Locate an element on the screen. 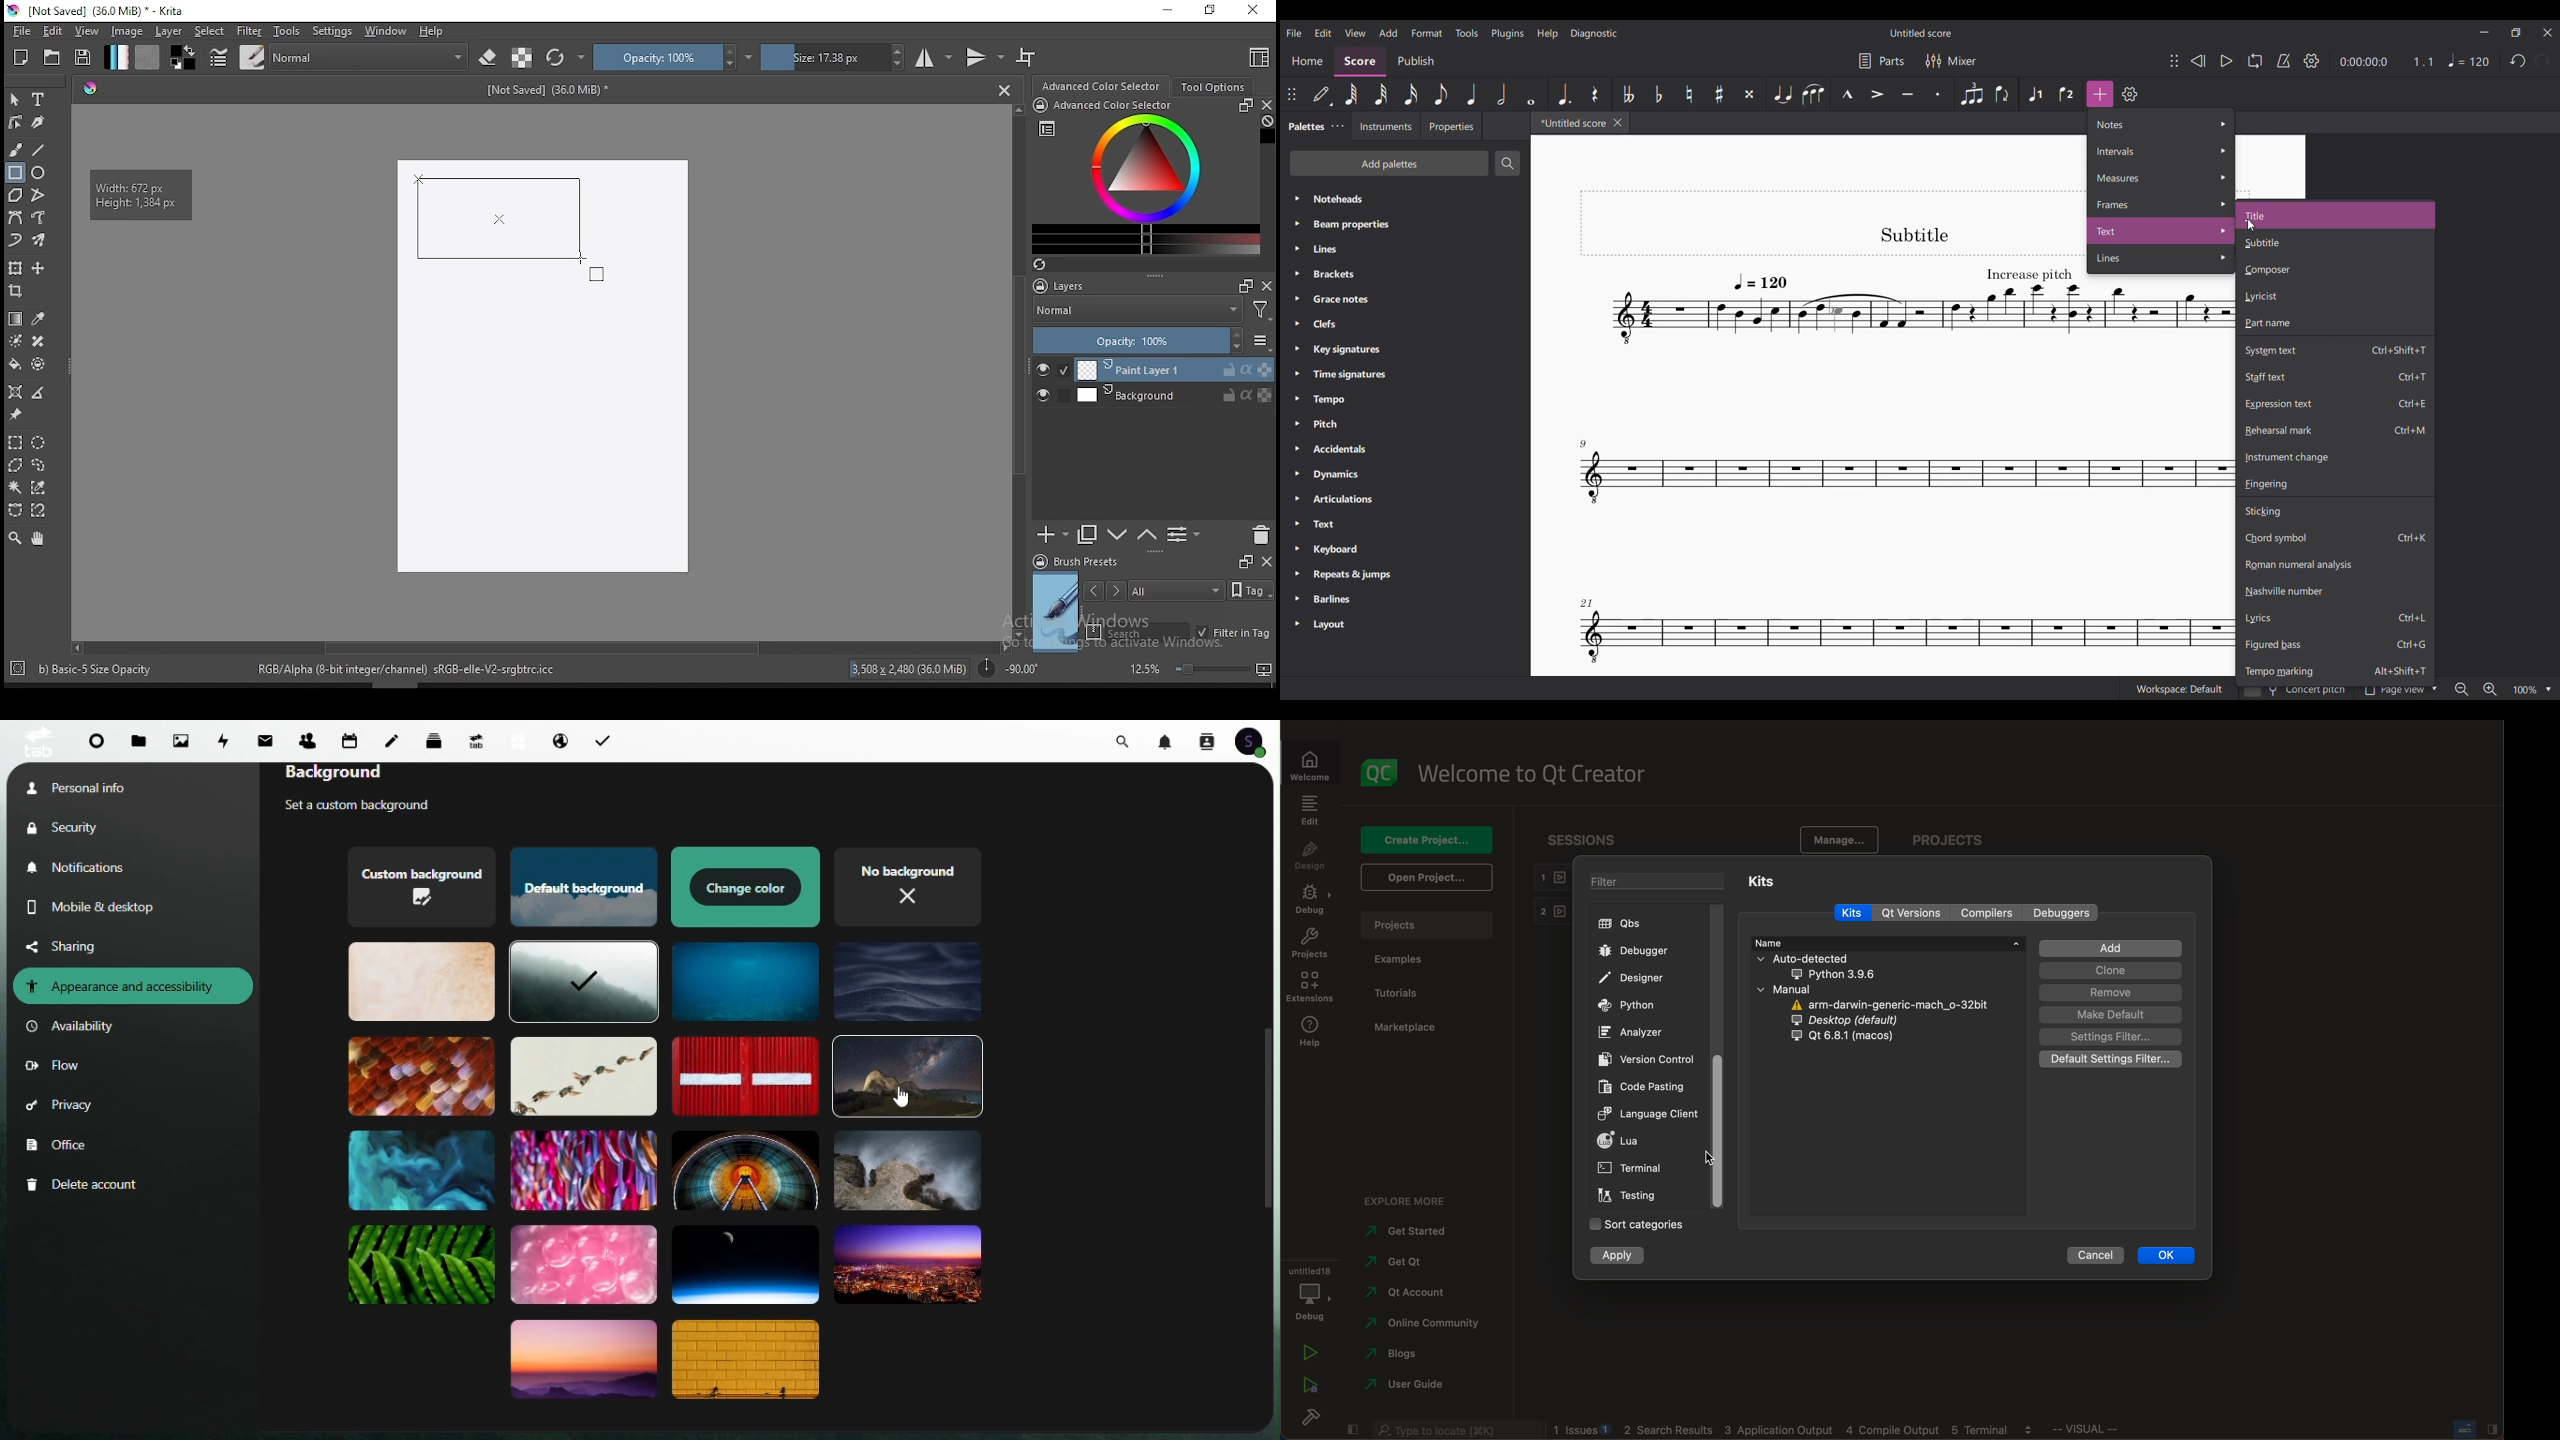 This screenshot has width=2576, height=1456. add is located at coordinates (2110, 950).